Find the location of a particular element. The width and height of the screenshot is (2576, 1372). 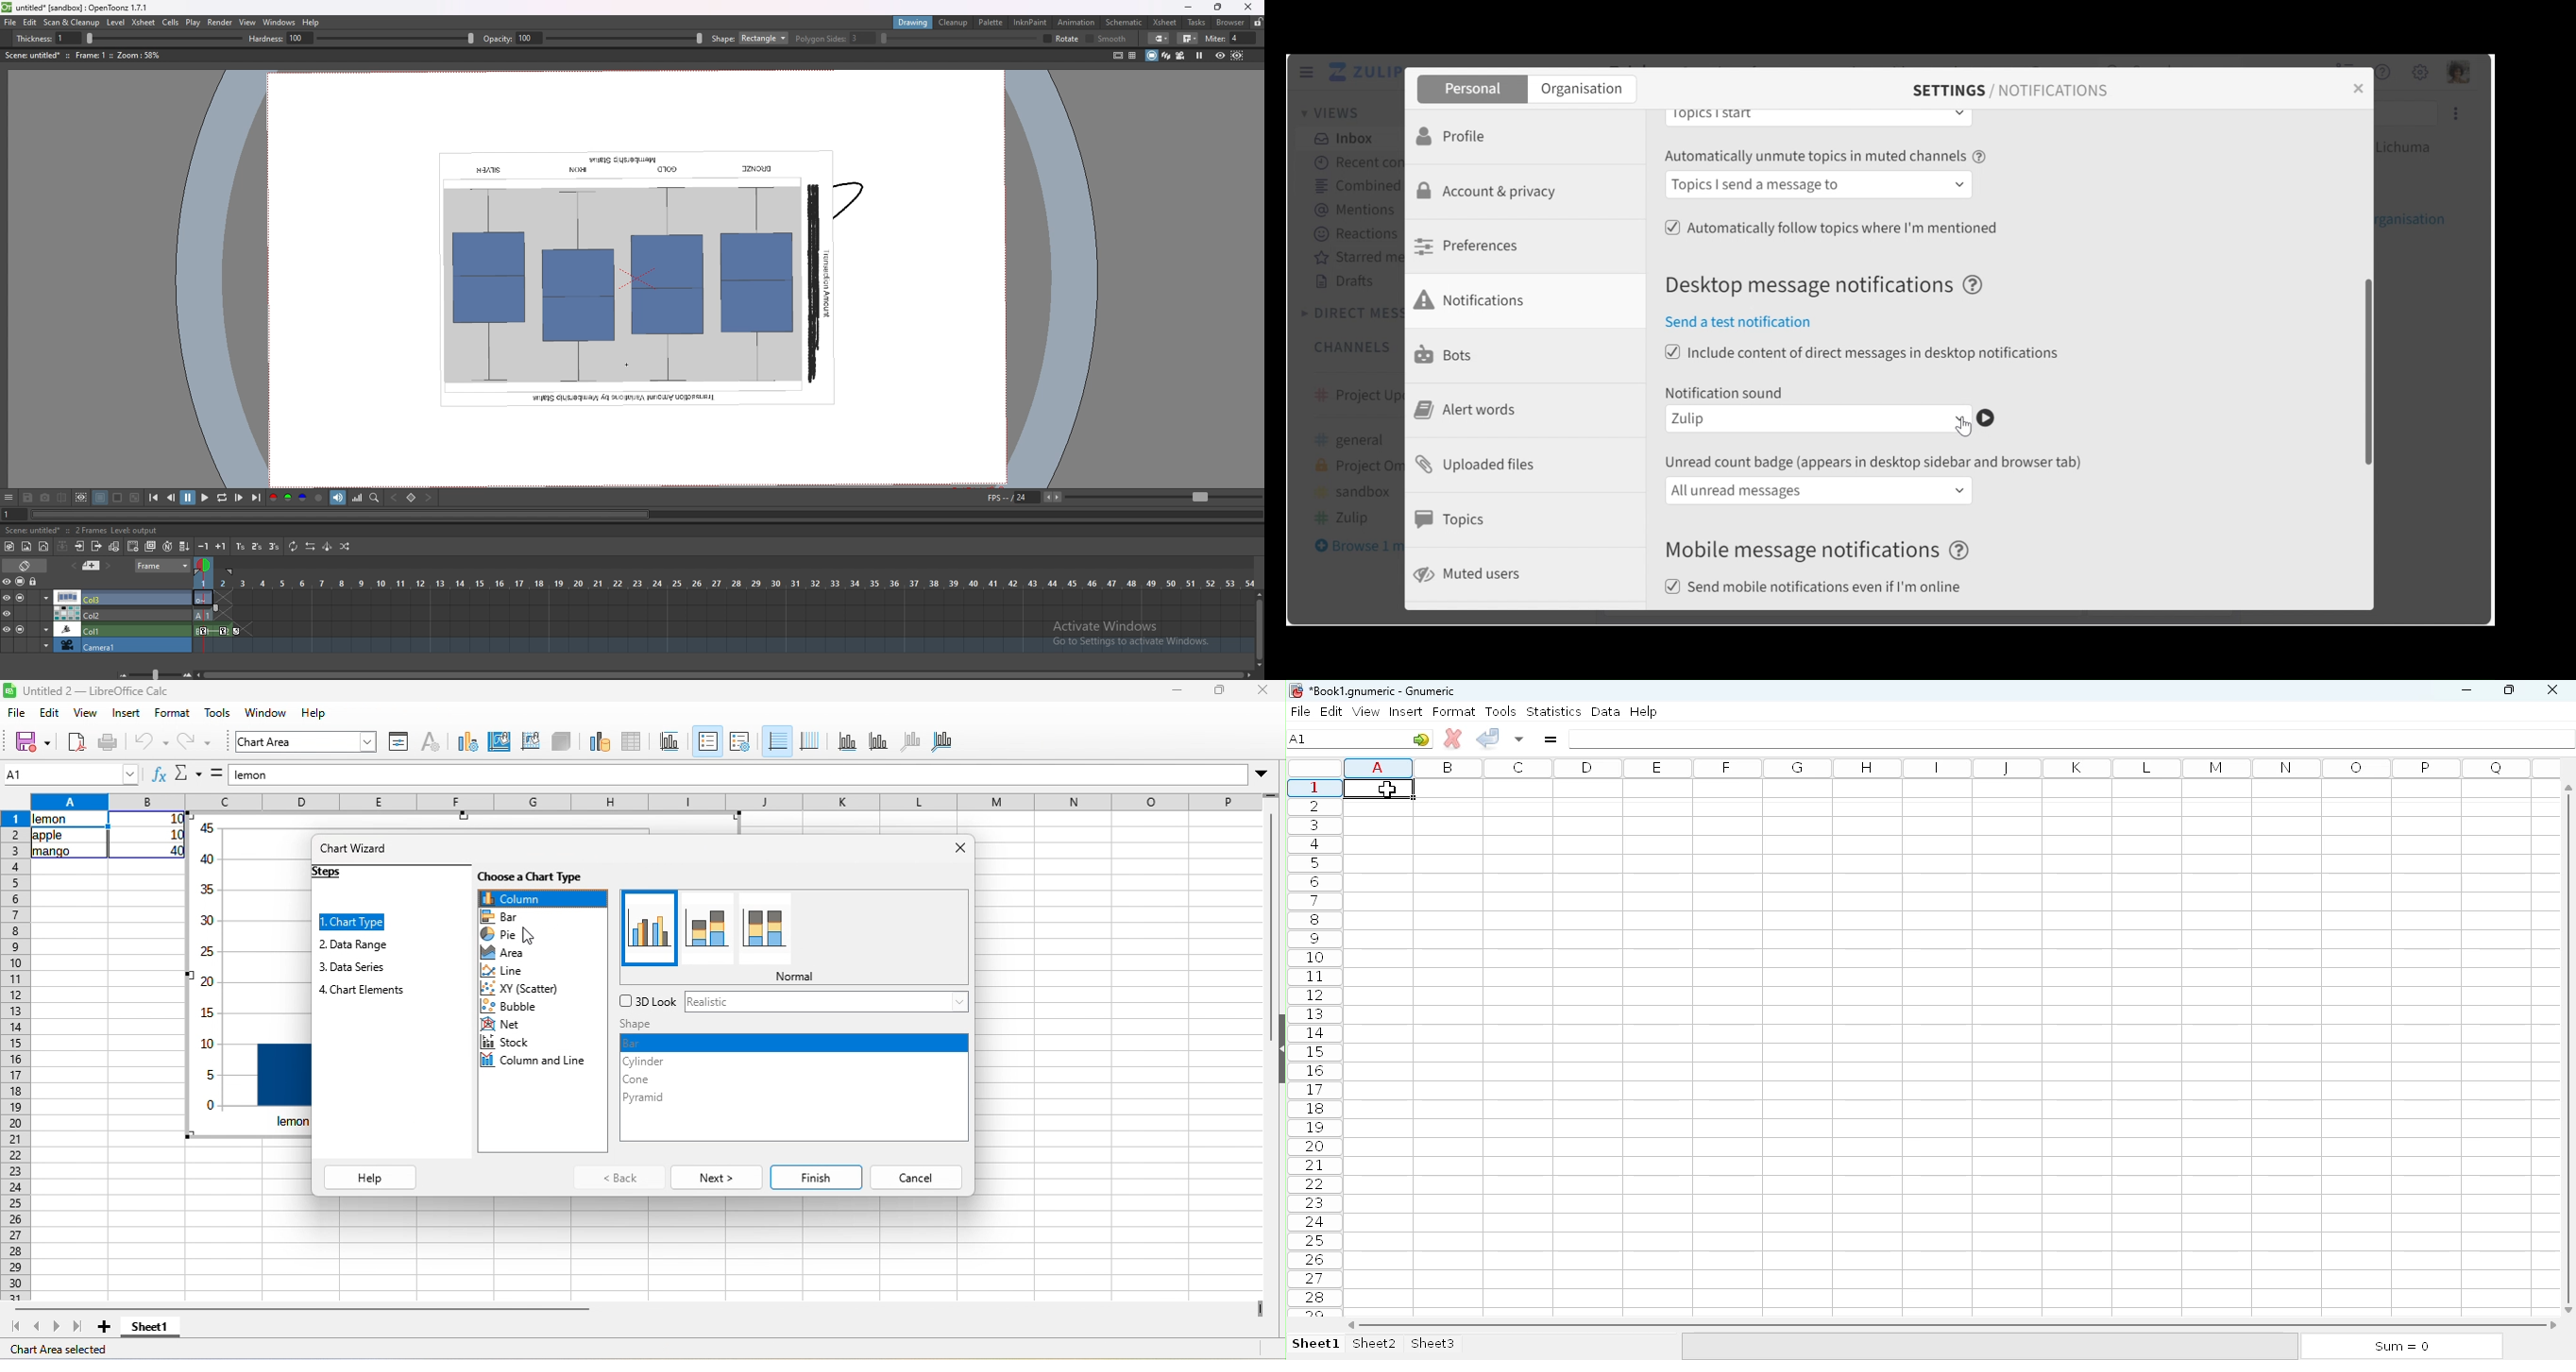

pyramid is located at coordinates (650, 1099).